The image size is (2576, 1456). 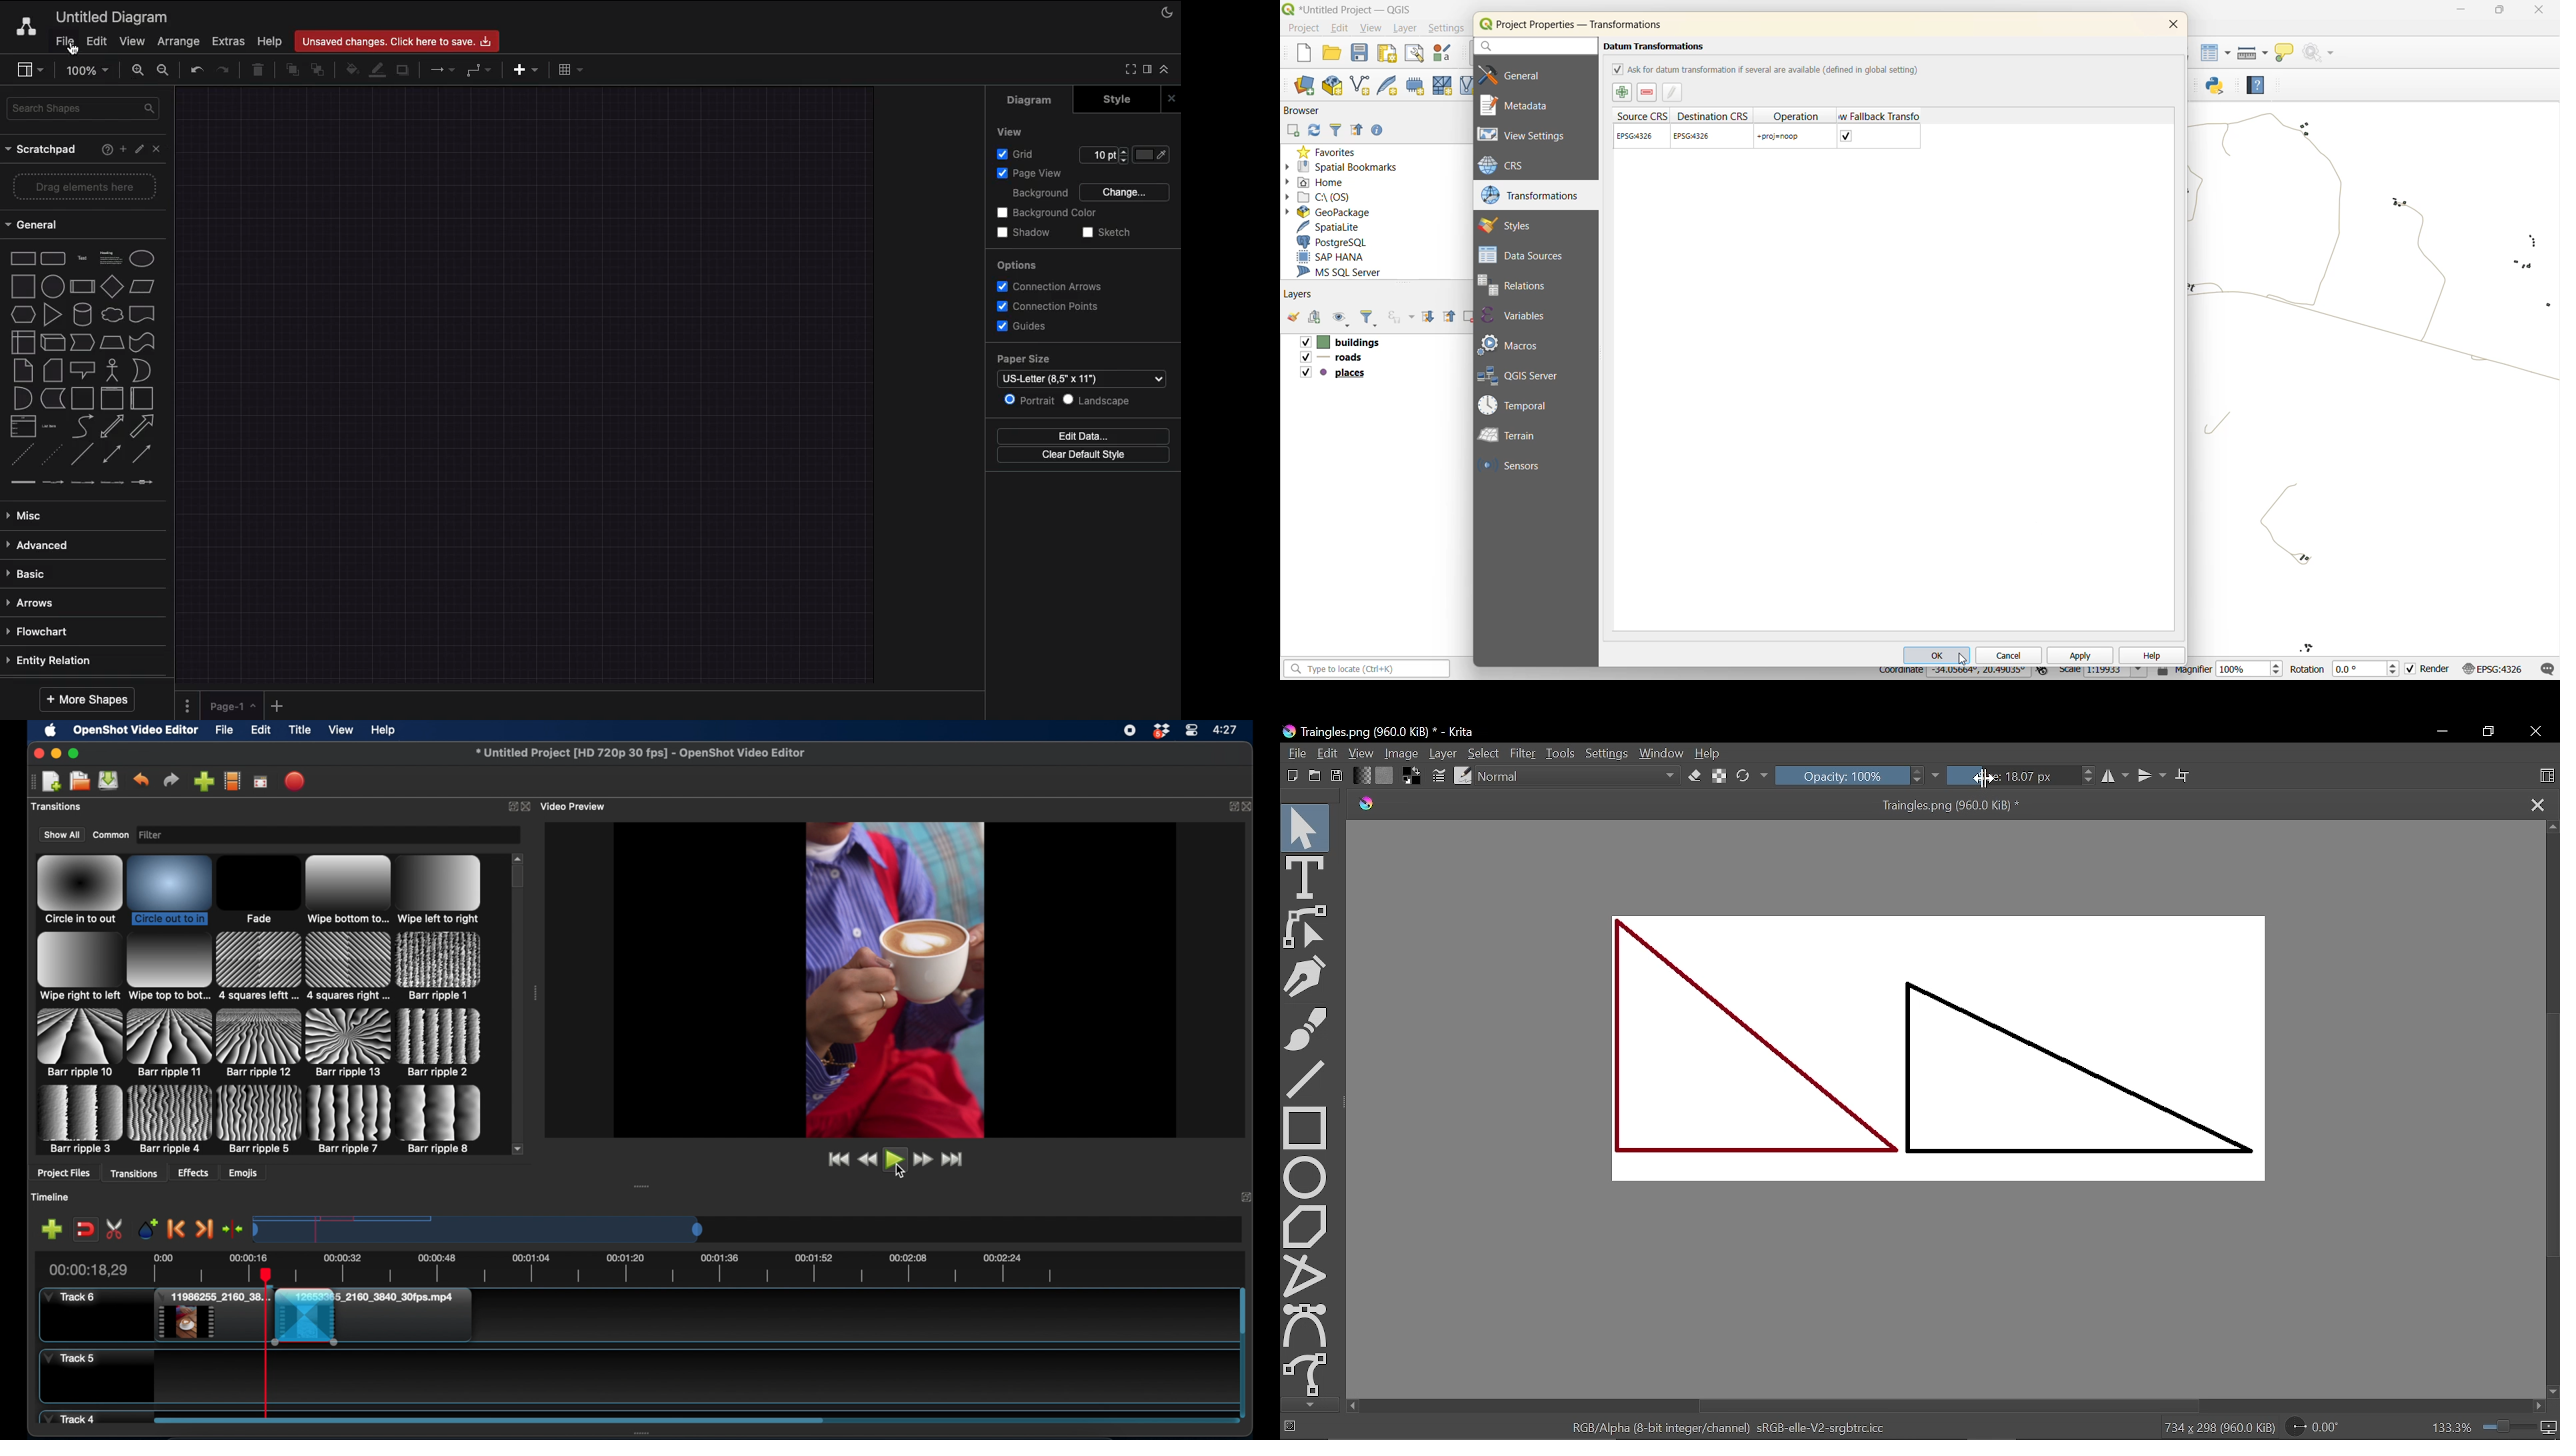 What do you see at coordinates (145, 455) in the screenshot?
I see `Directional connector` at bounding box center [145, 455].